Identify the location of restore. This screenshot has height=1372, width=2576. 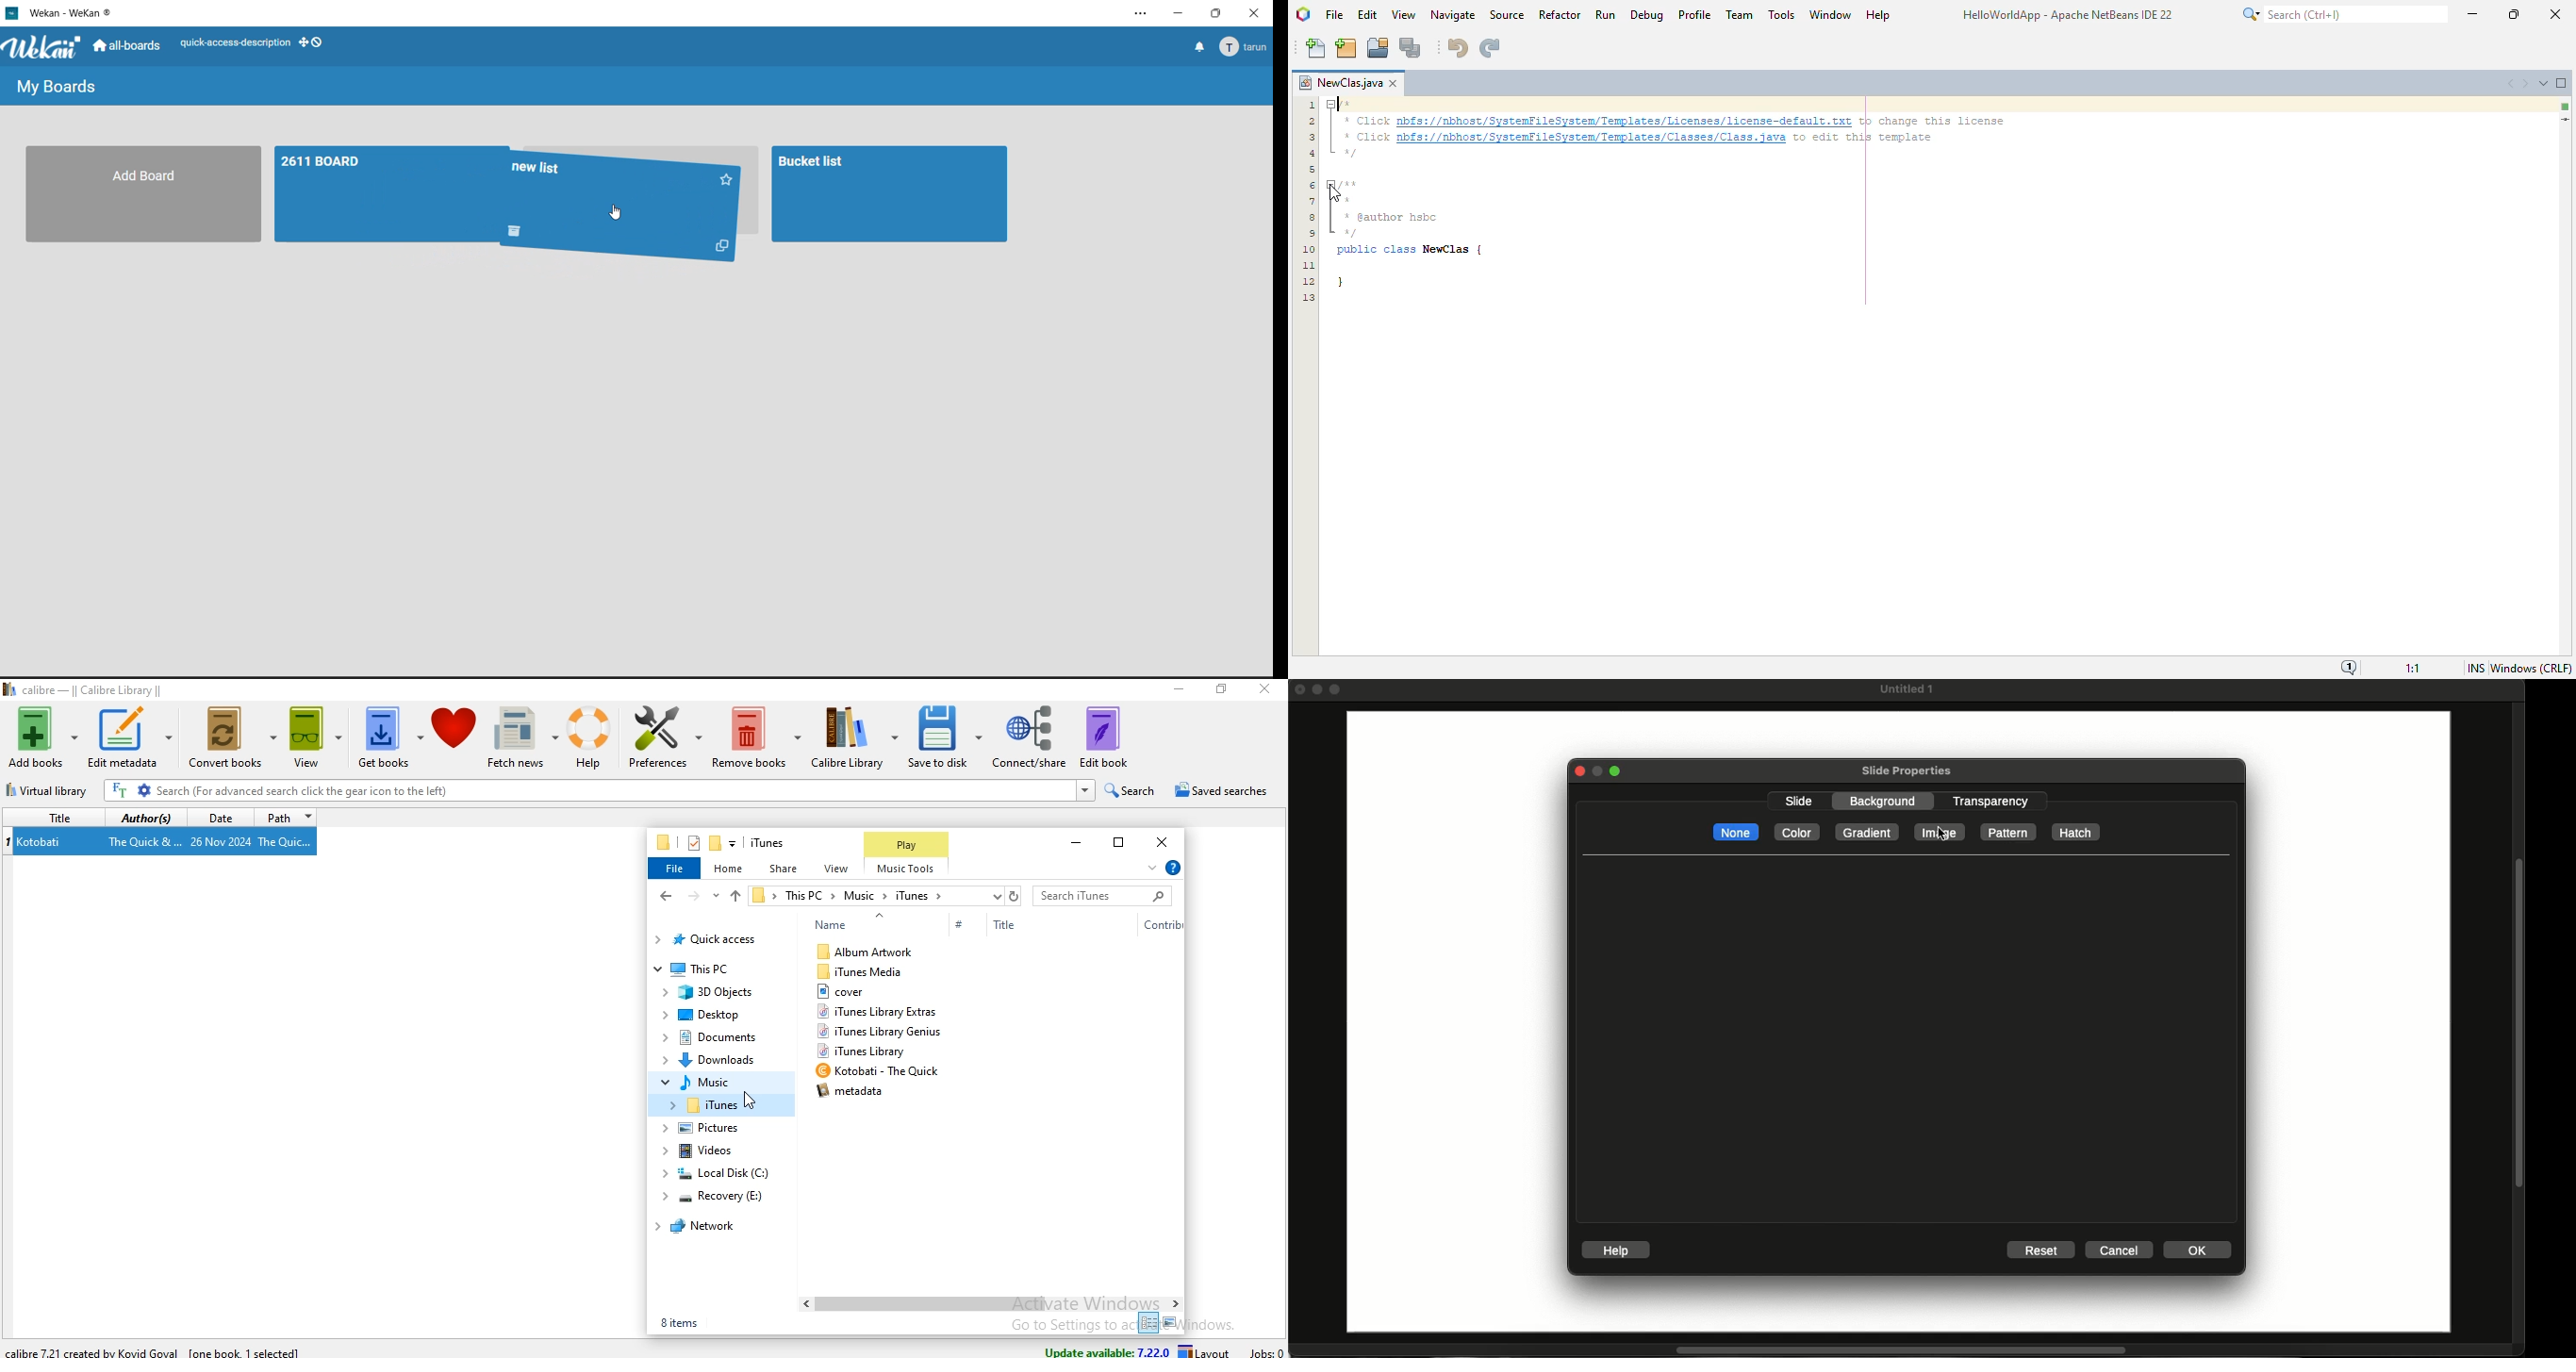
(1115, 840).